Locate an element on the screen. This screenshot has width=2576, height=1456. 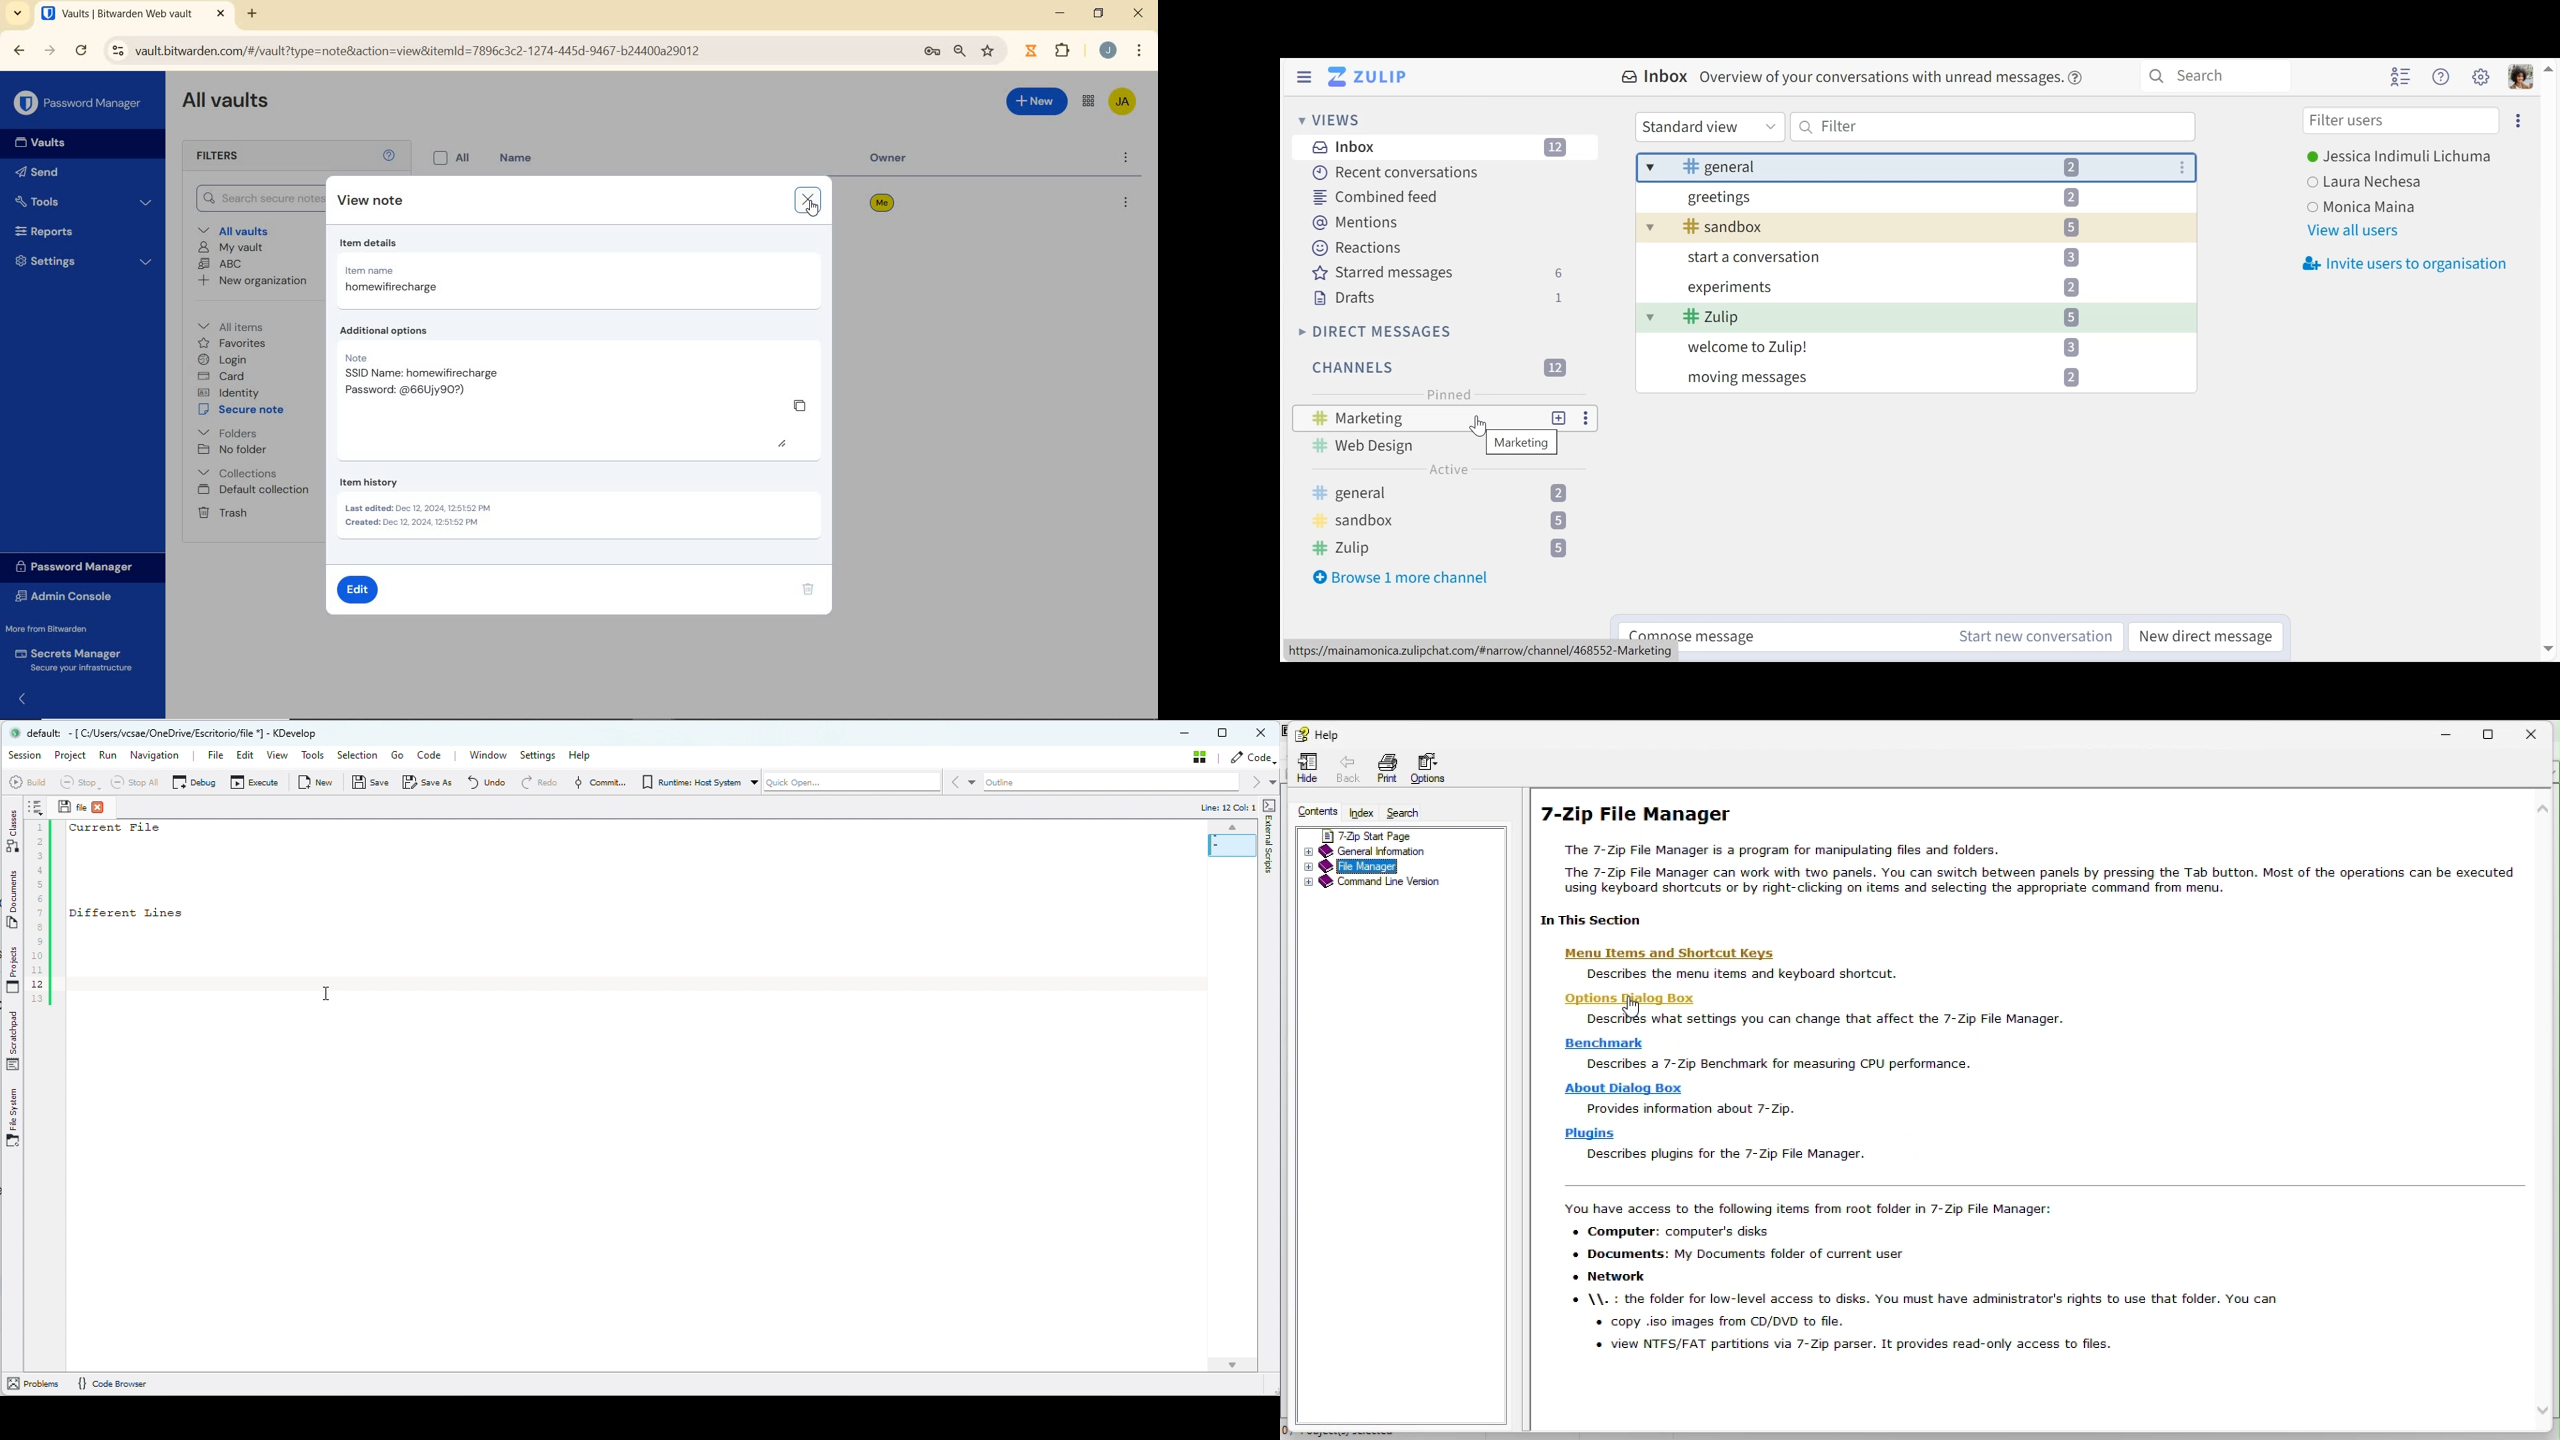
additional options is located at coordinates (397, 332).